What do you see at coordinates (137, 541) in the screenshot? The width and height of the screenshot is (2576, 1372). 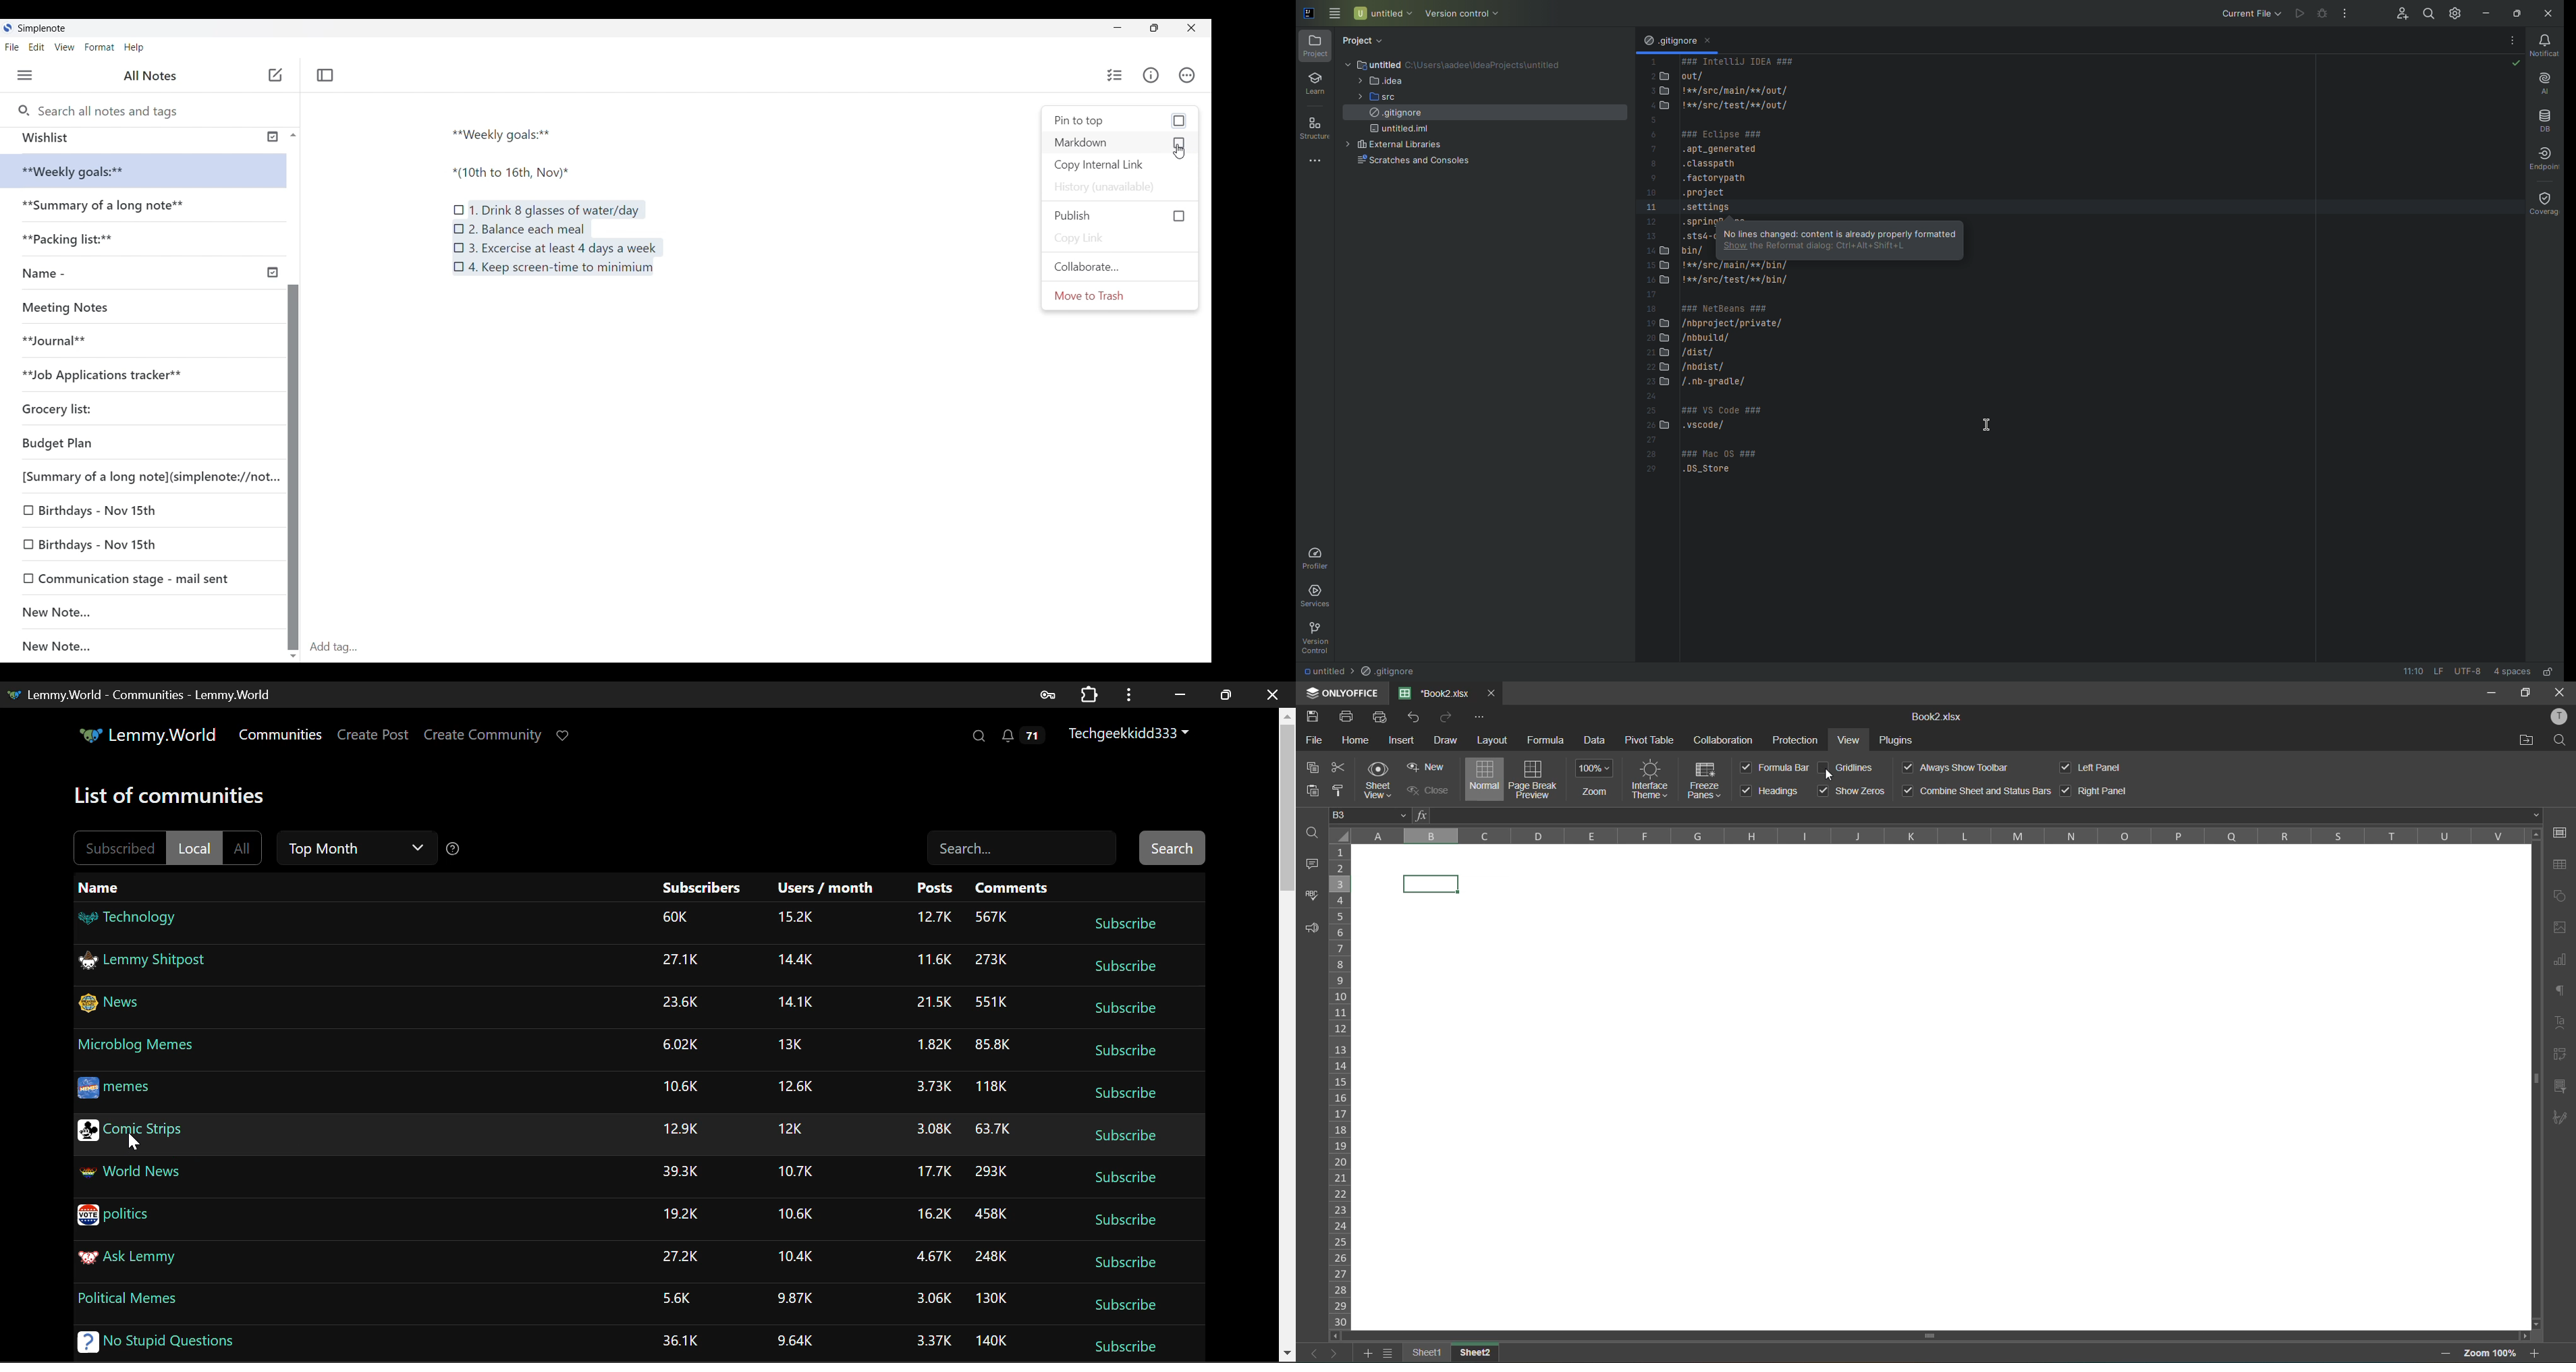 I see `Birthdays - Nov 15th` at bounding box center [137, 541].